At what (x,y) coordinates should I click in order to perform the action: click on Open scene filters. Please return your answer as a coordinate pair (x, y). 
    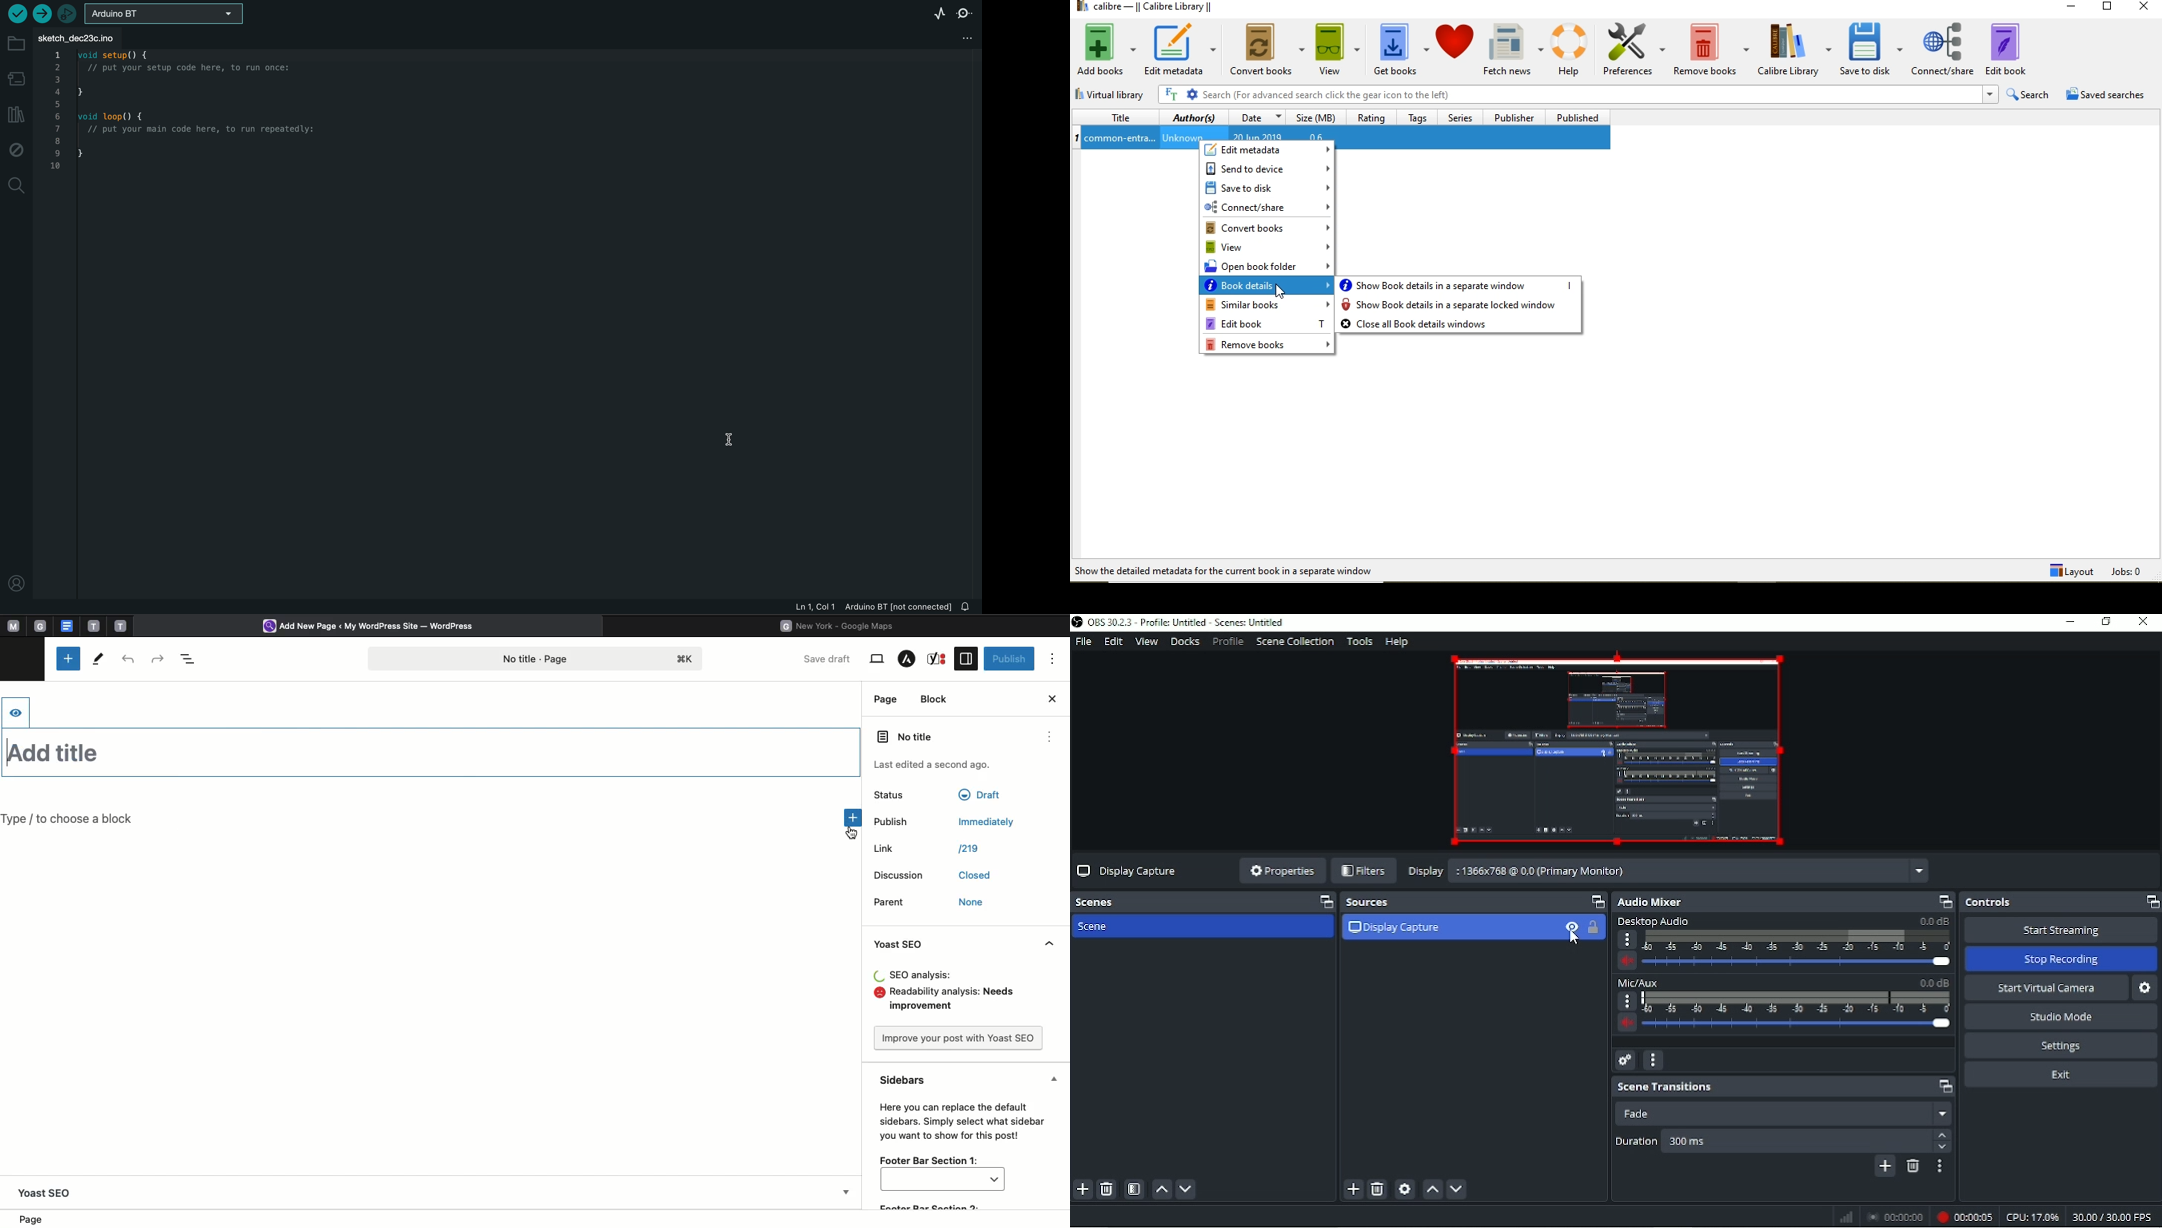
    Looking at the image, I should click on (1134, 1190).